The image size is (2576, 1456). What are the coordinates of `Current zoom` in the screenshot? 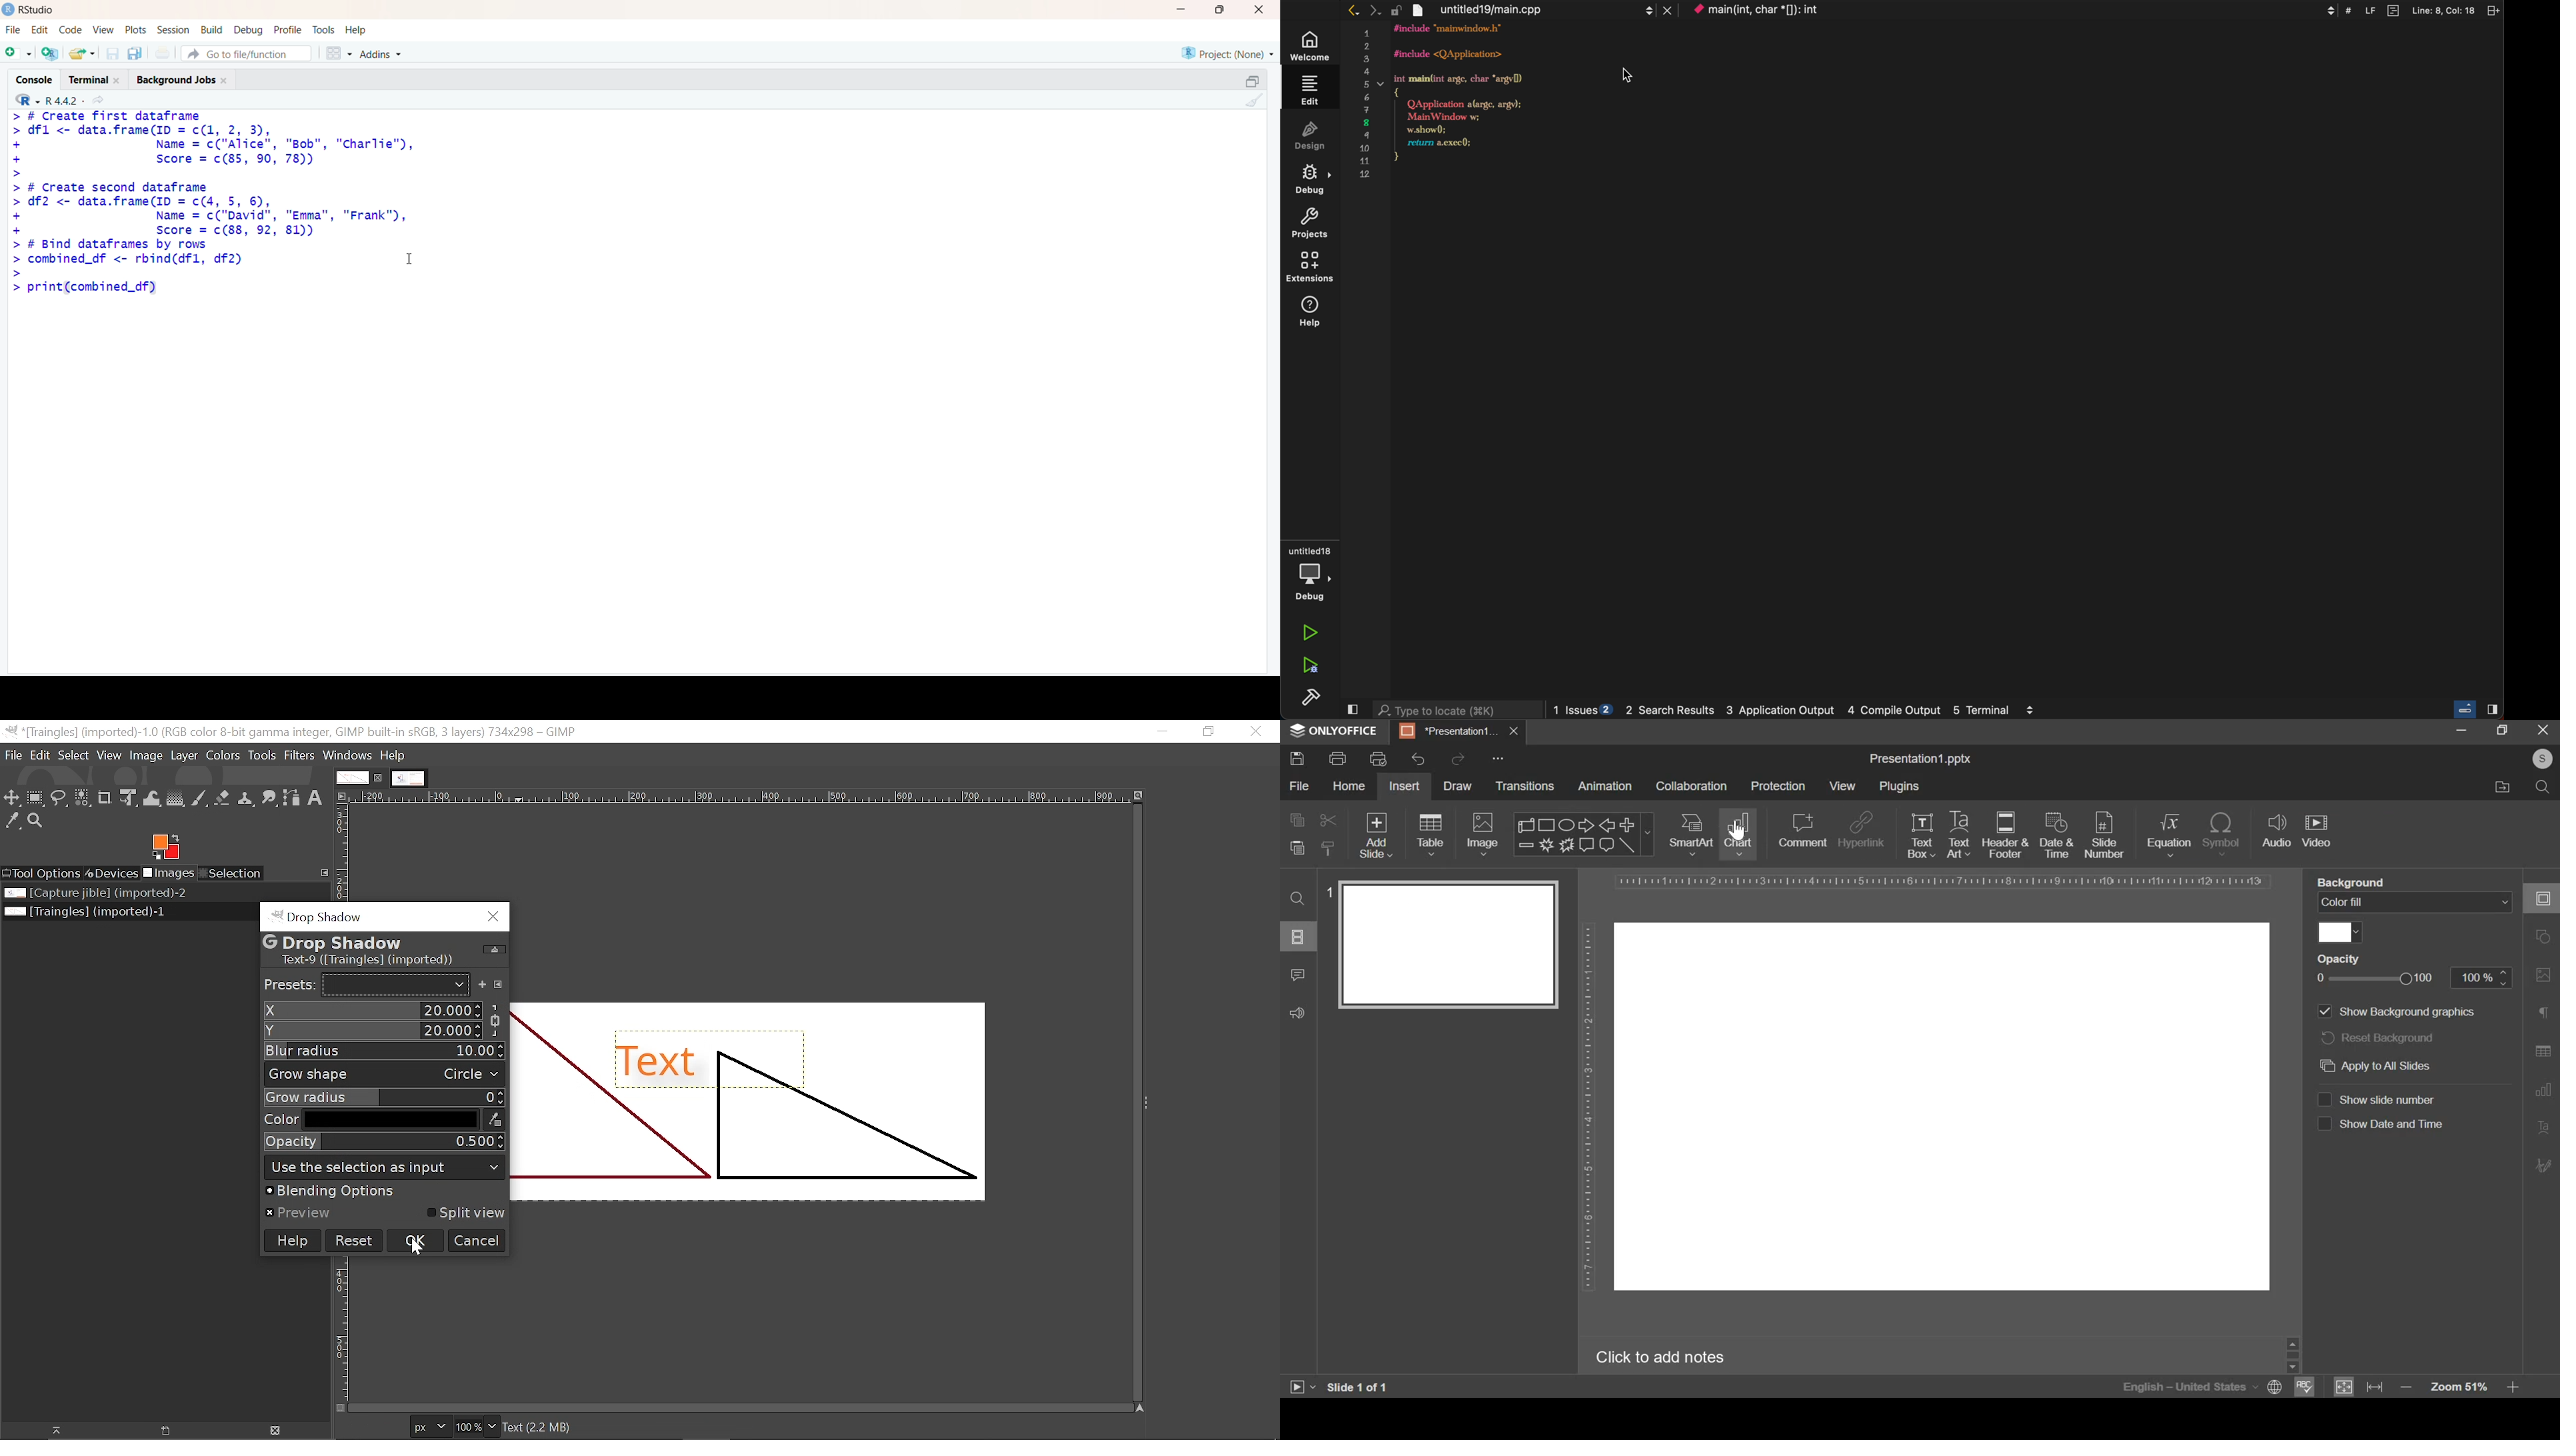 It's located at (468, 1426).